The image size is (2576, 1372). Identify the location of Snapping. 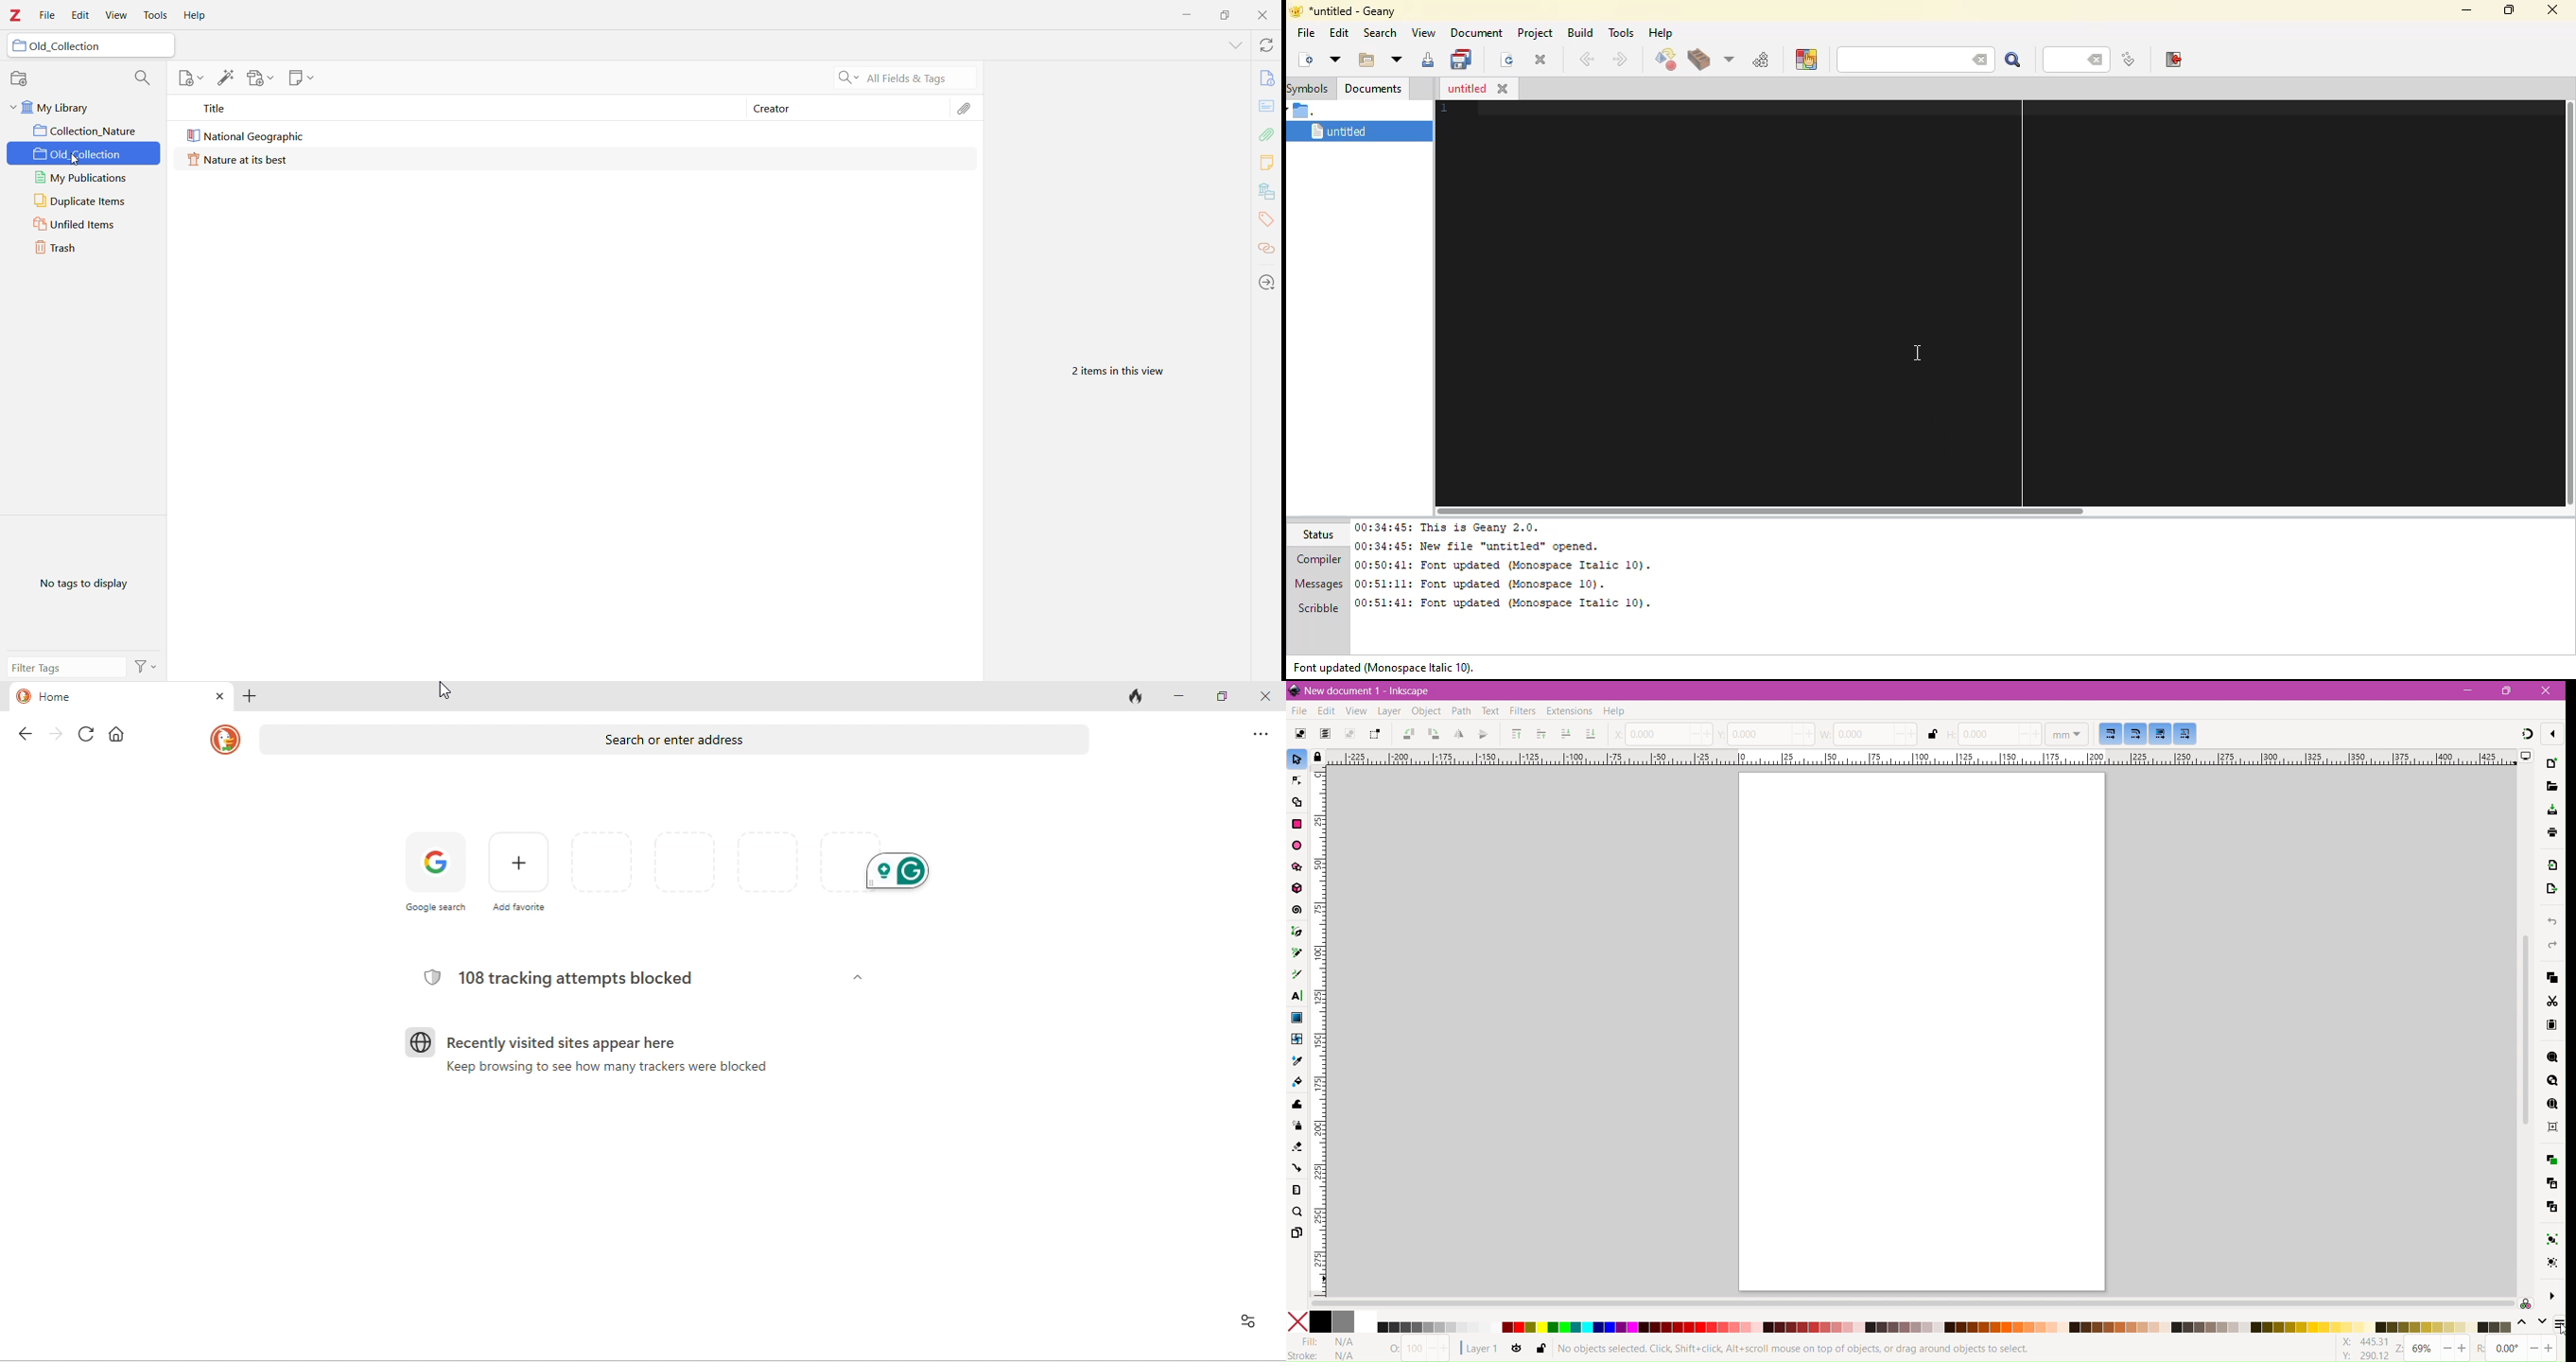
(2528, 736).